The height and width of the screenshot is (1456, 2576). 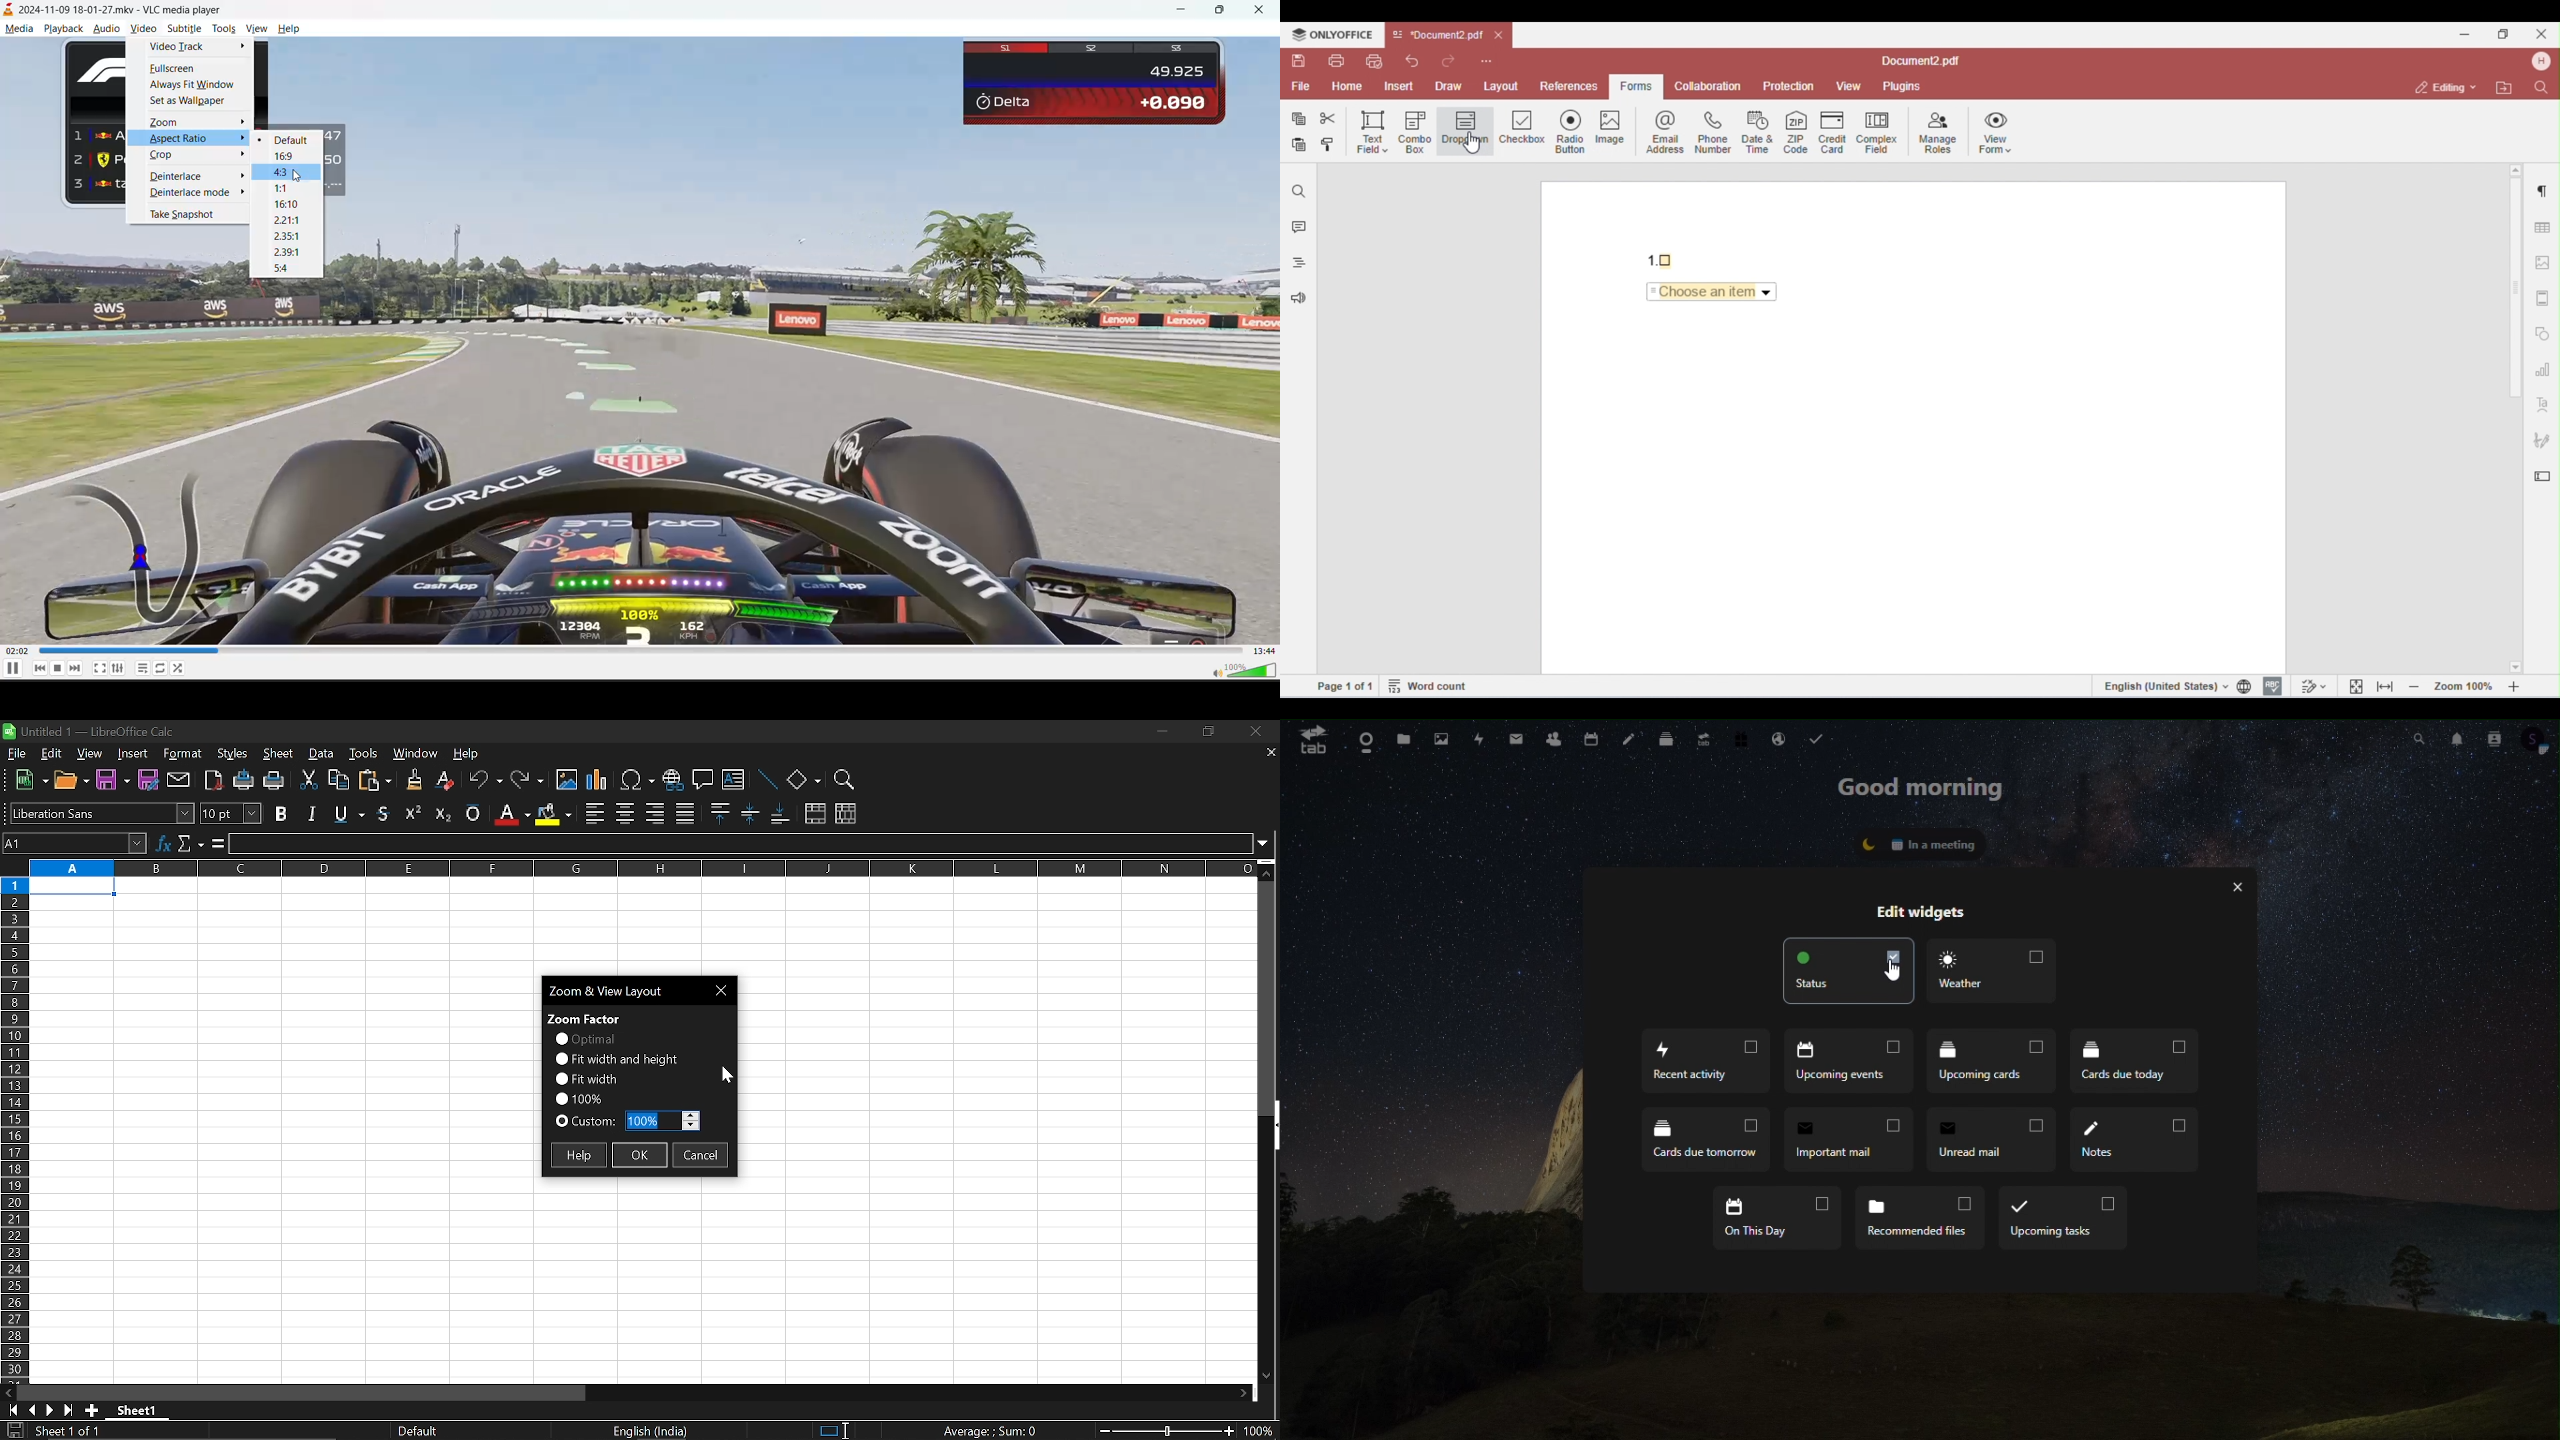 What do you see at coordinates (486, 782) in the screenshot?
I see `undo` at bounding box center [486, 782].